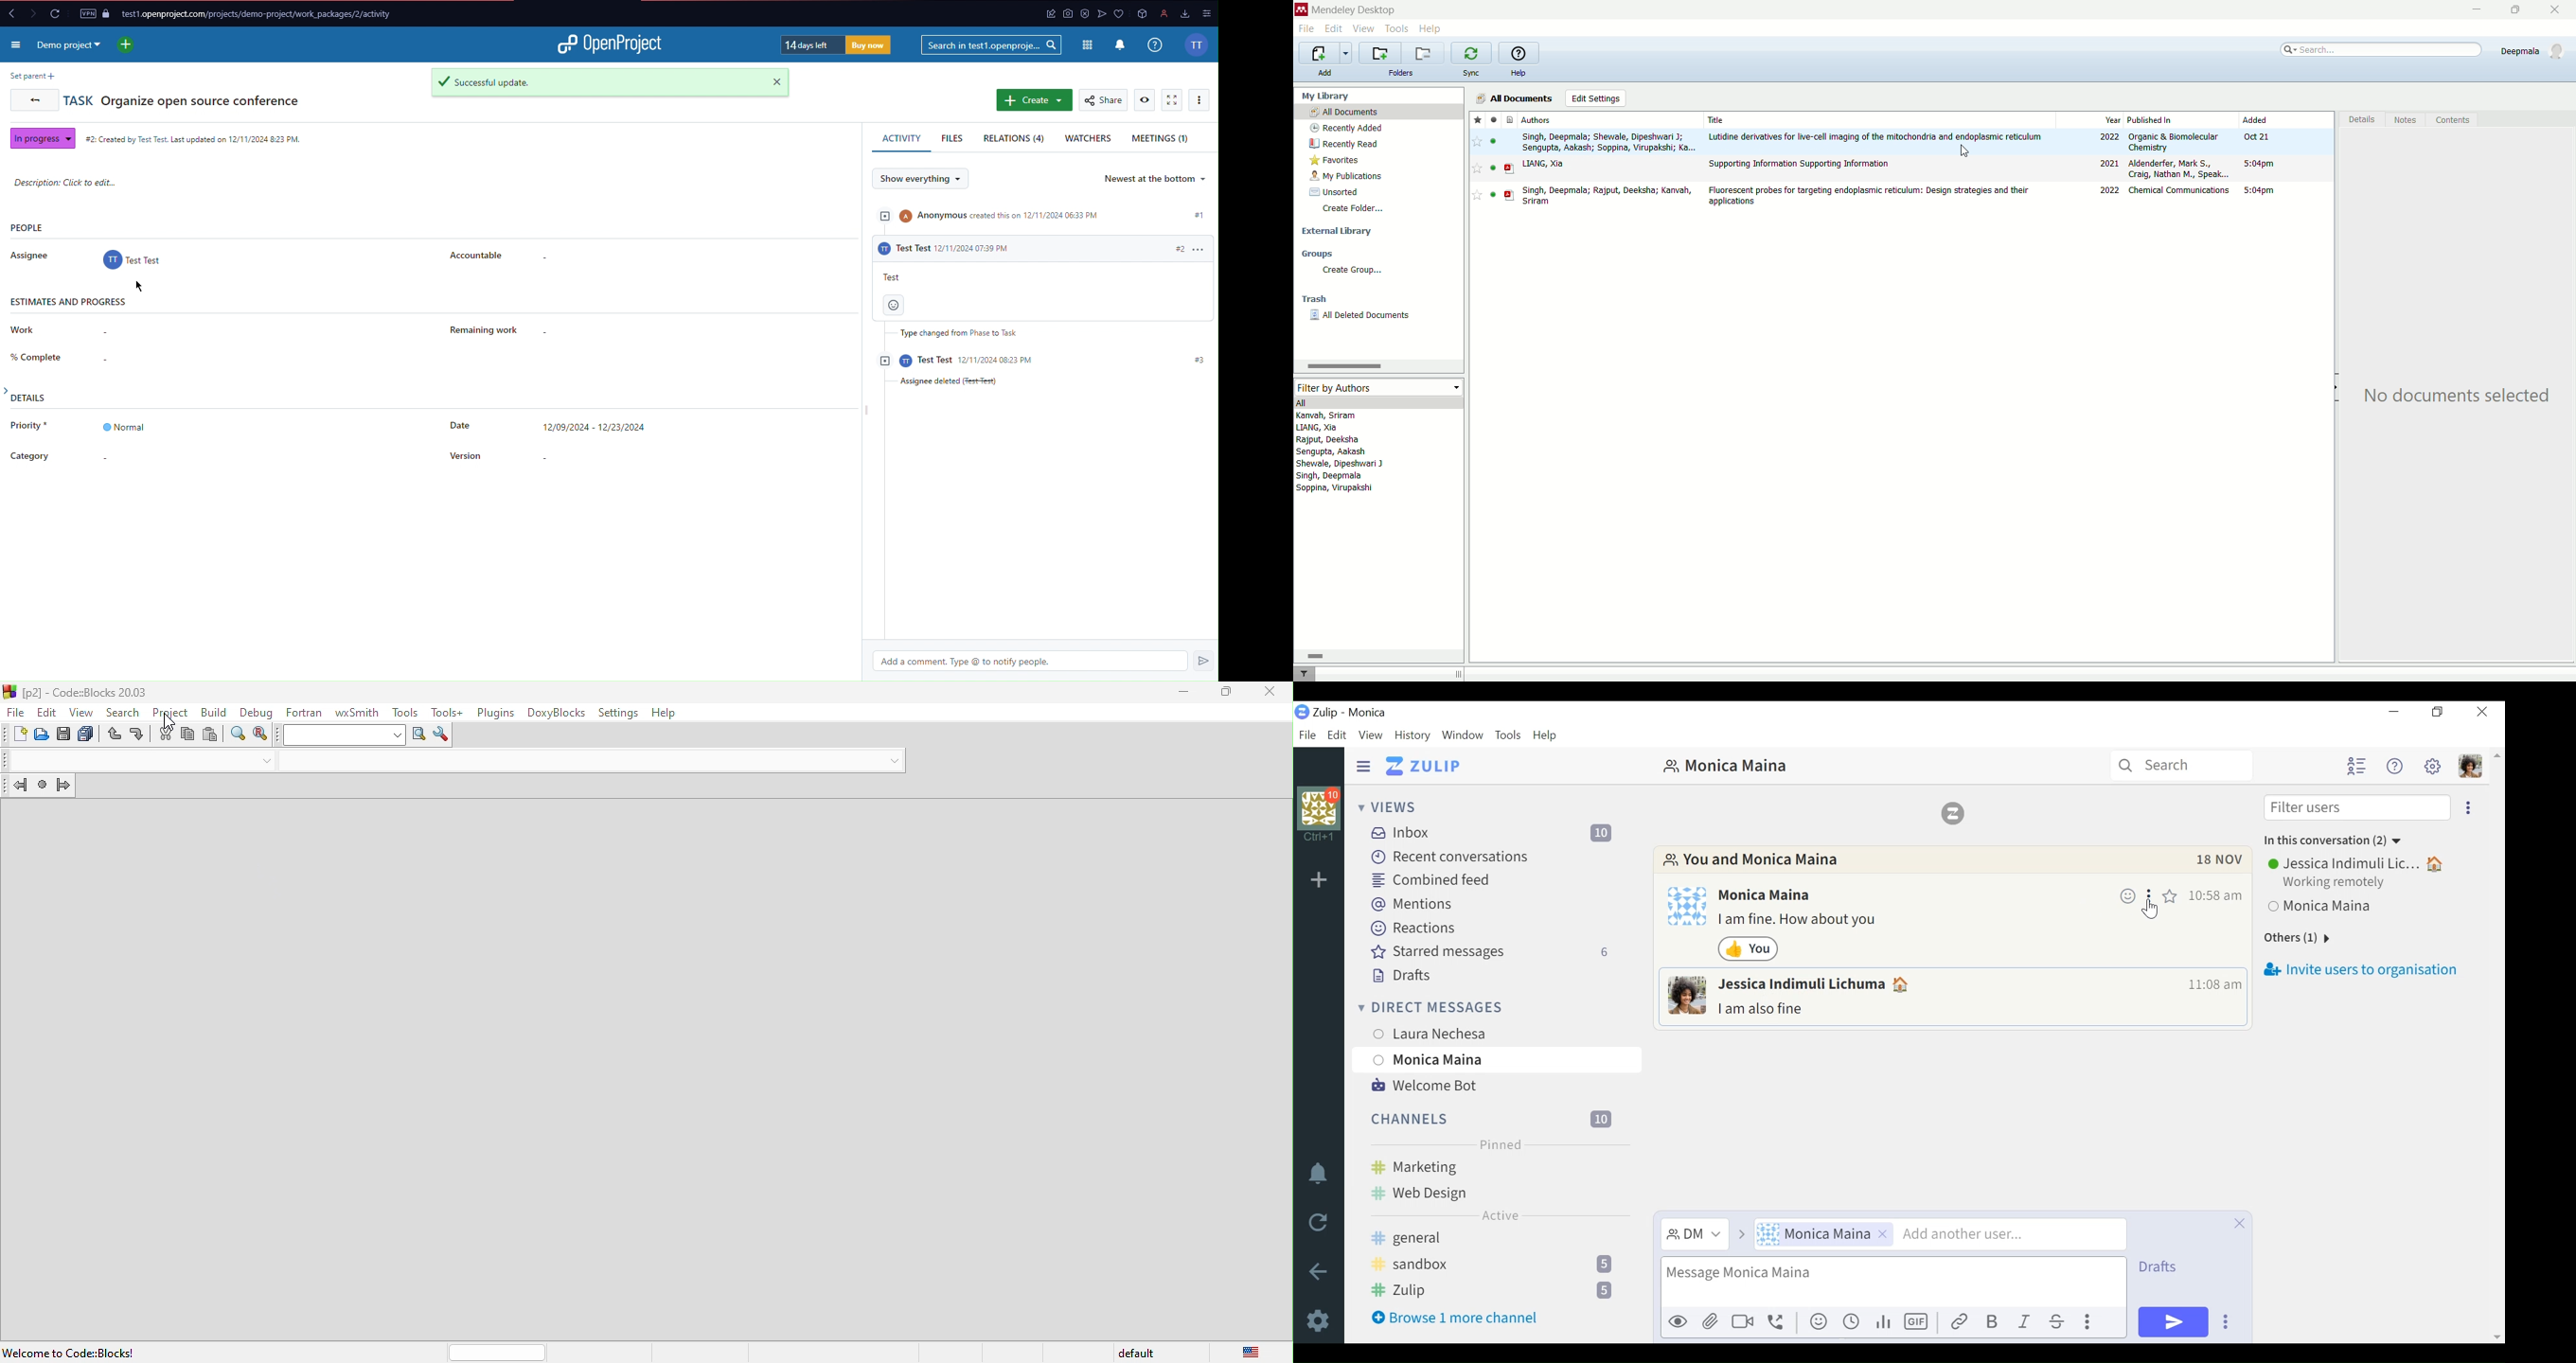 Image resolution: width=2576 pixels, height=1372 pixels. What do you see at coordinates (1423, 765) in the screenshot?
I see `Go to Home View` at bounding box center [1423, 765].